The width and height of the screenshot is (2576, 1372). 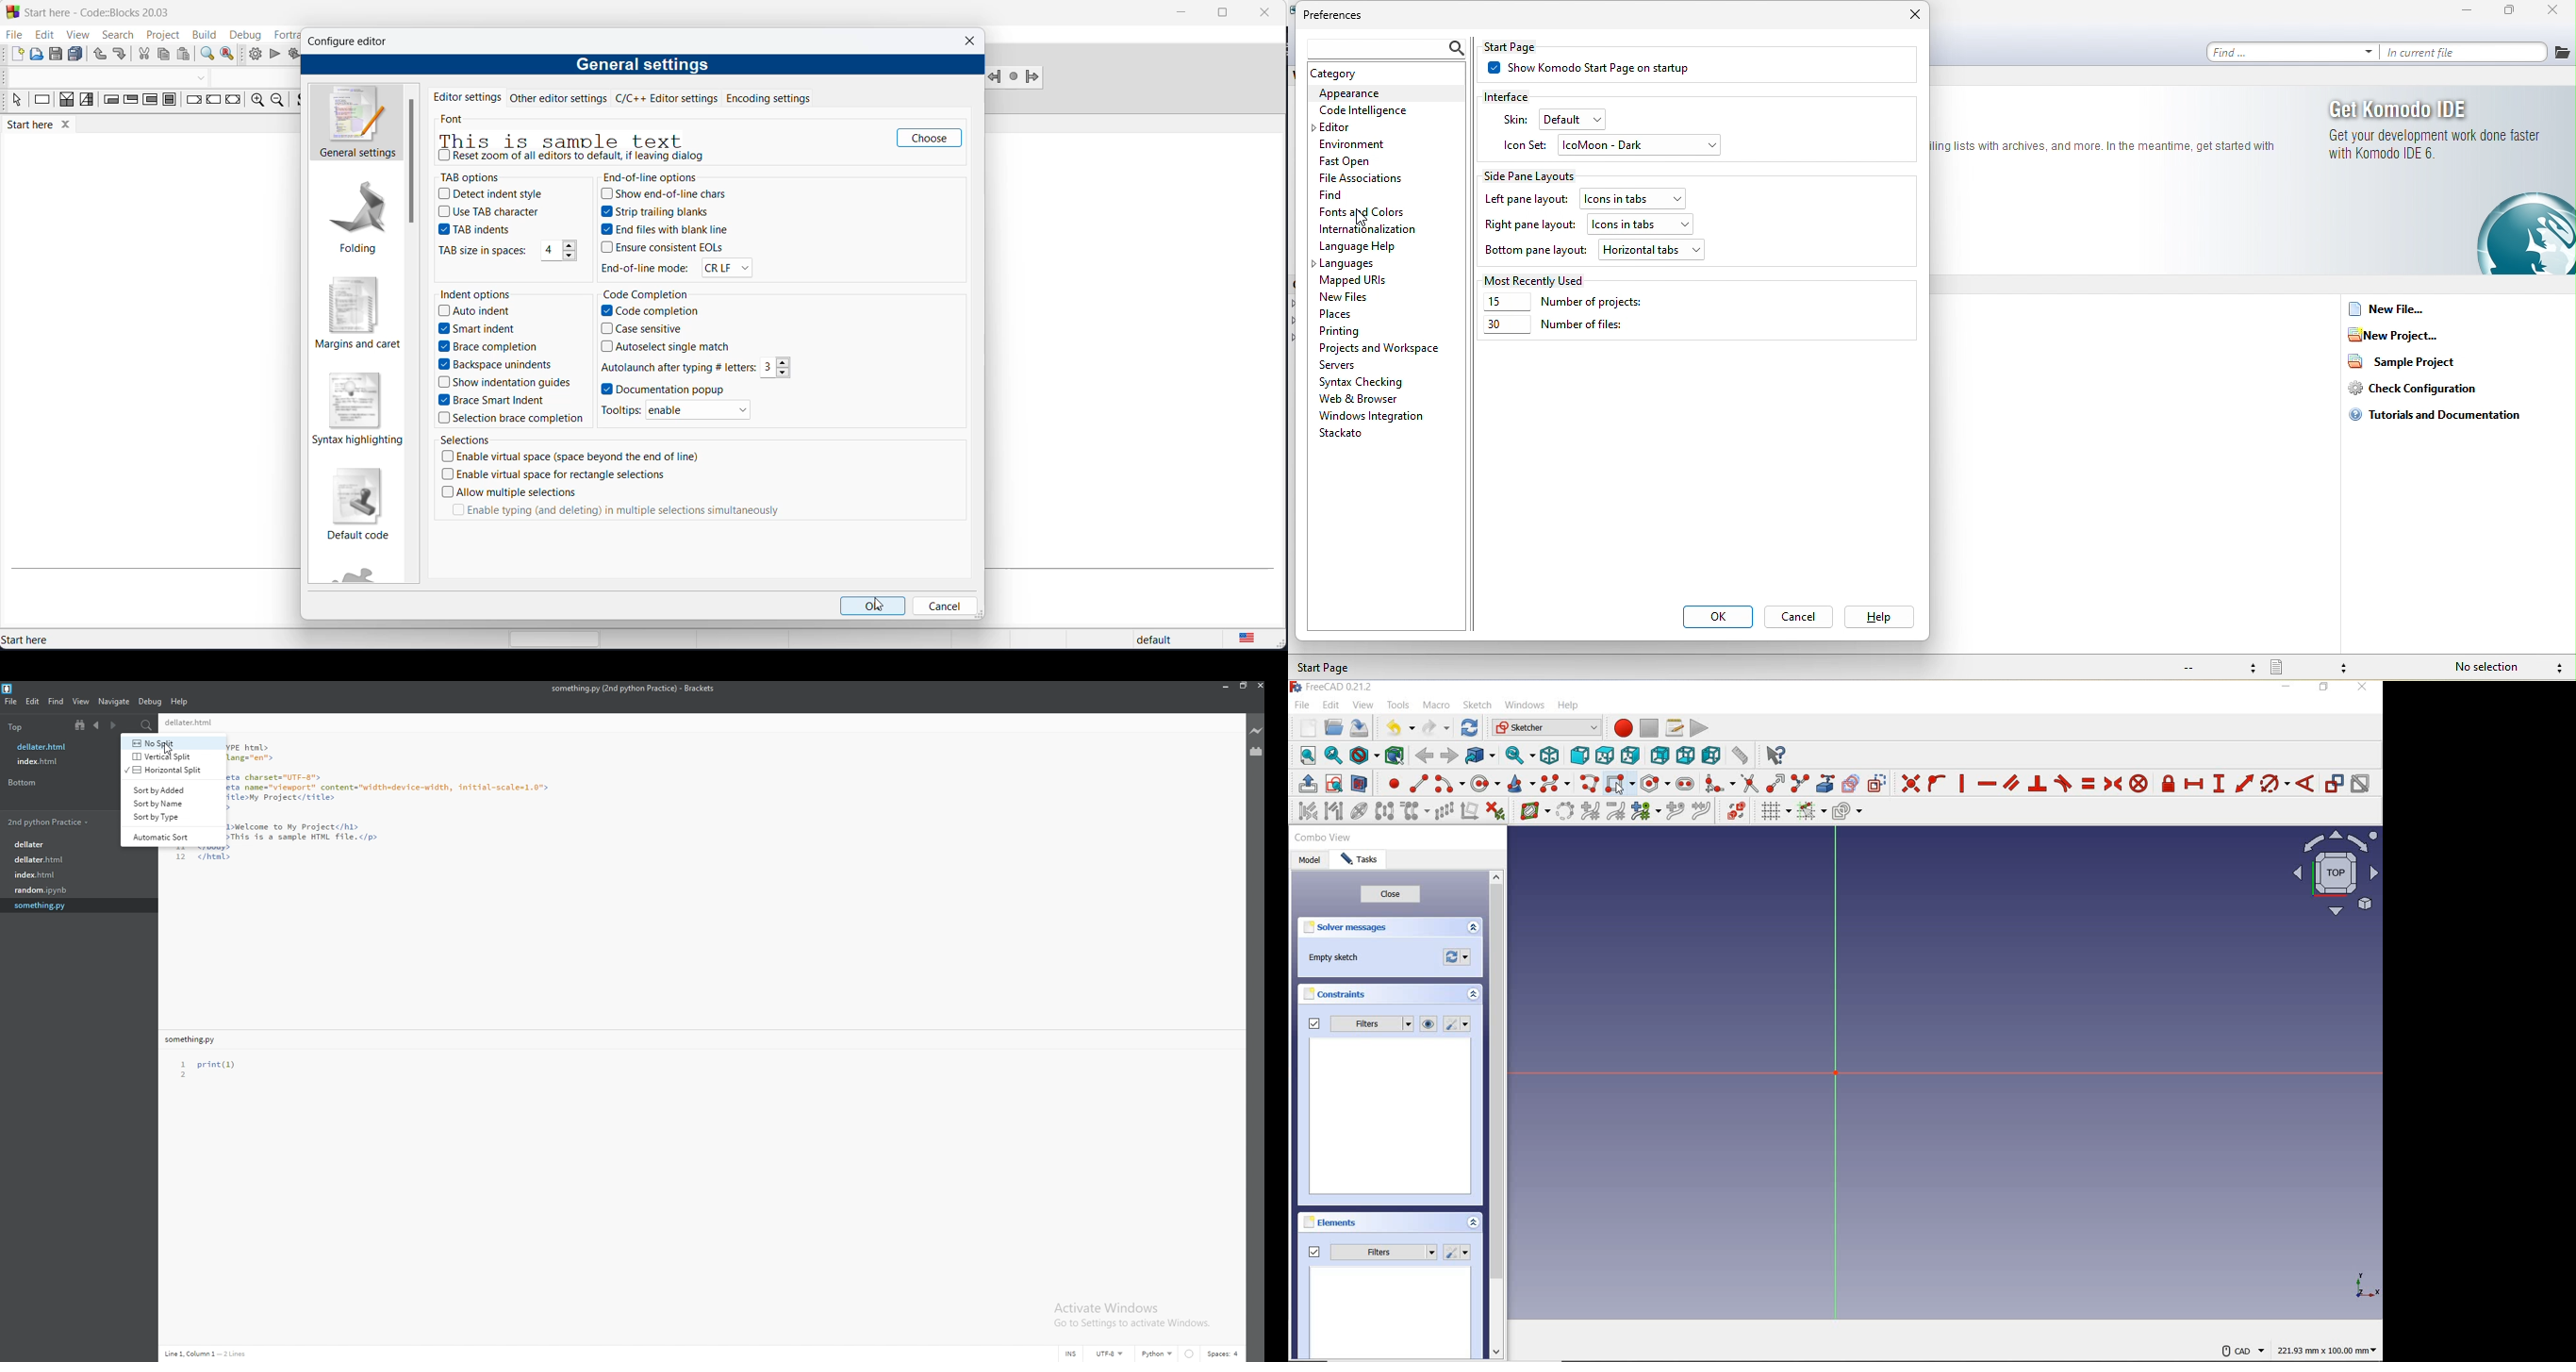 I want to click on margins and caret, so click(x=356, y=316).